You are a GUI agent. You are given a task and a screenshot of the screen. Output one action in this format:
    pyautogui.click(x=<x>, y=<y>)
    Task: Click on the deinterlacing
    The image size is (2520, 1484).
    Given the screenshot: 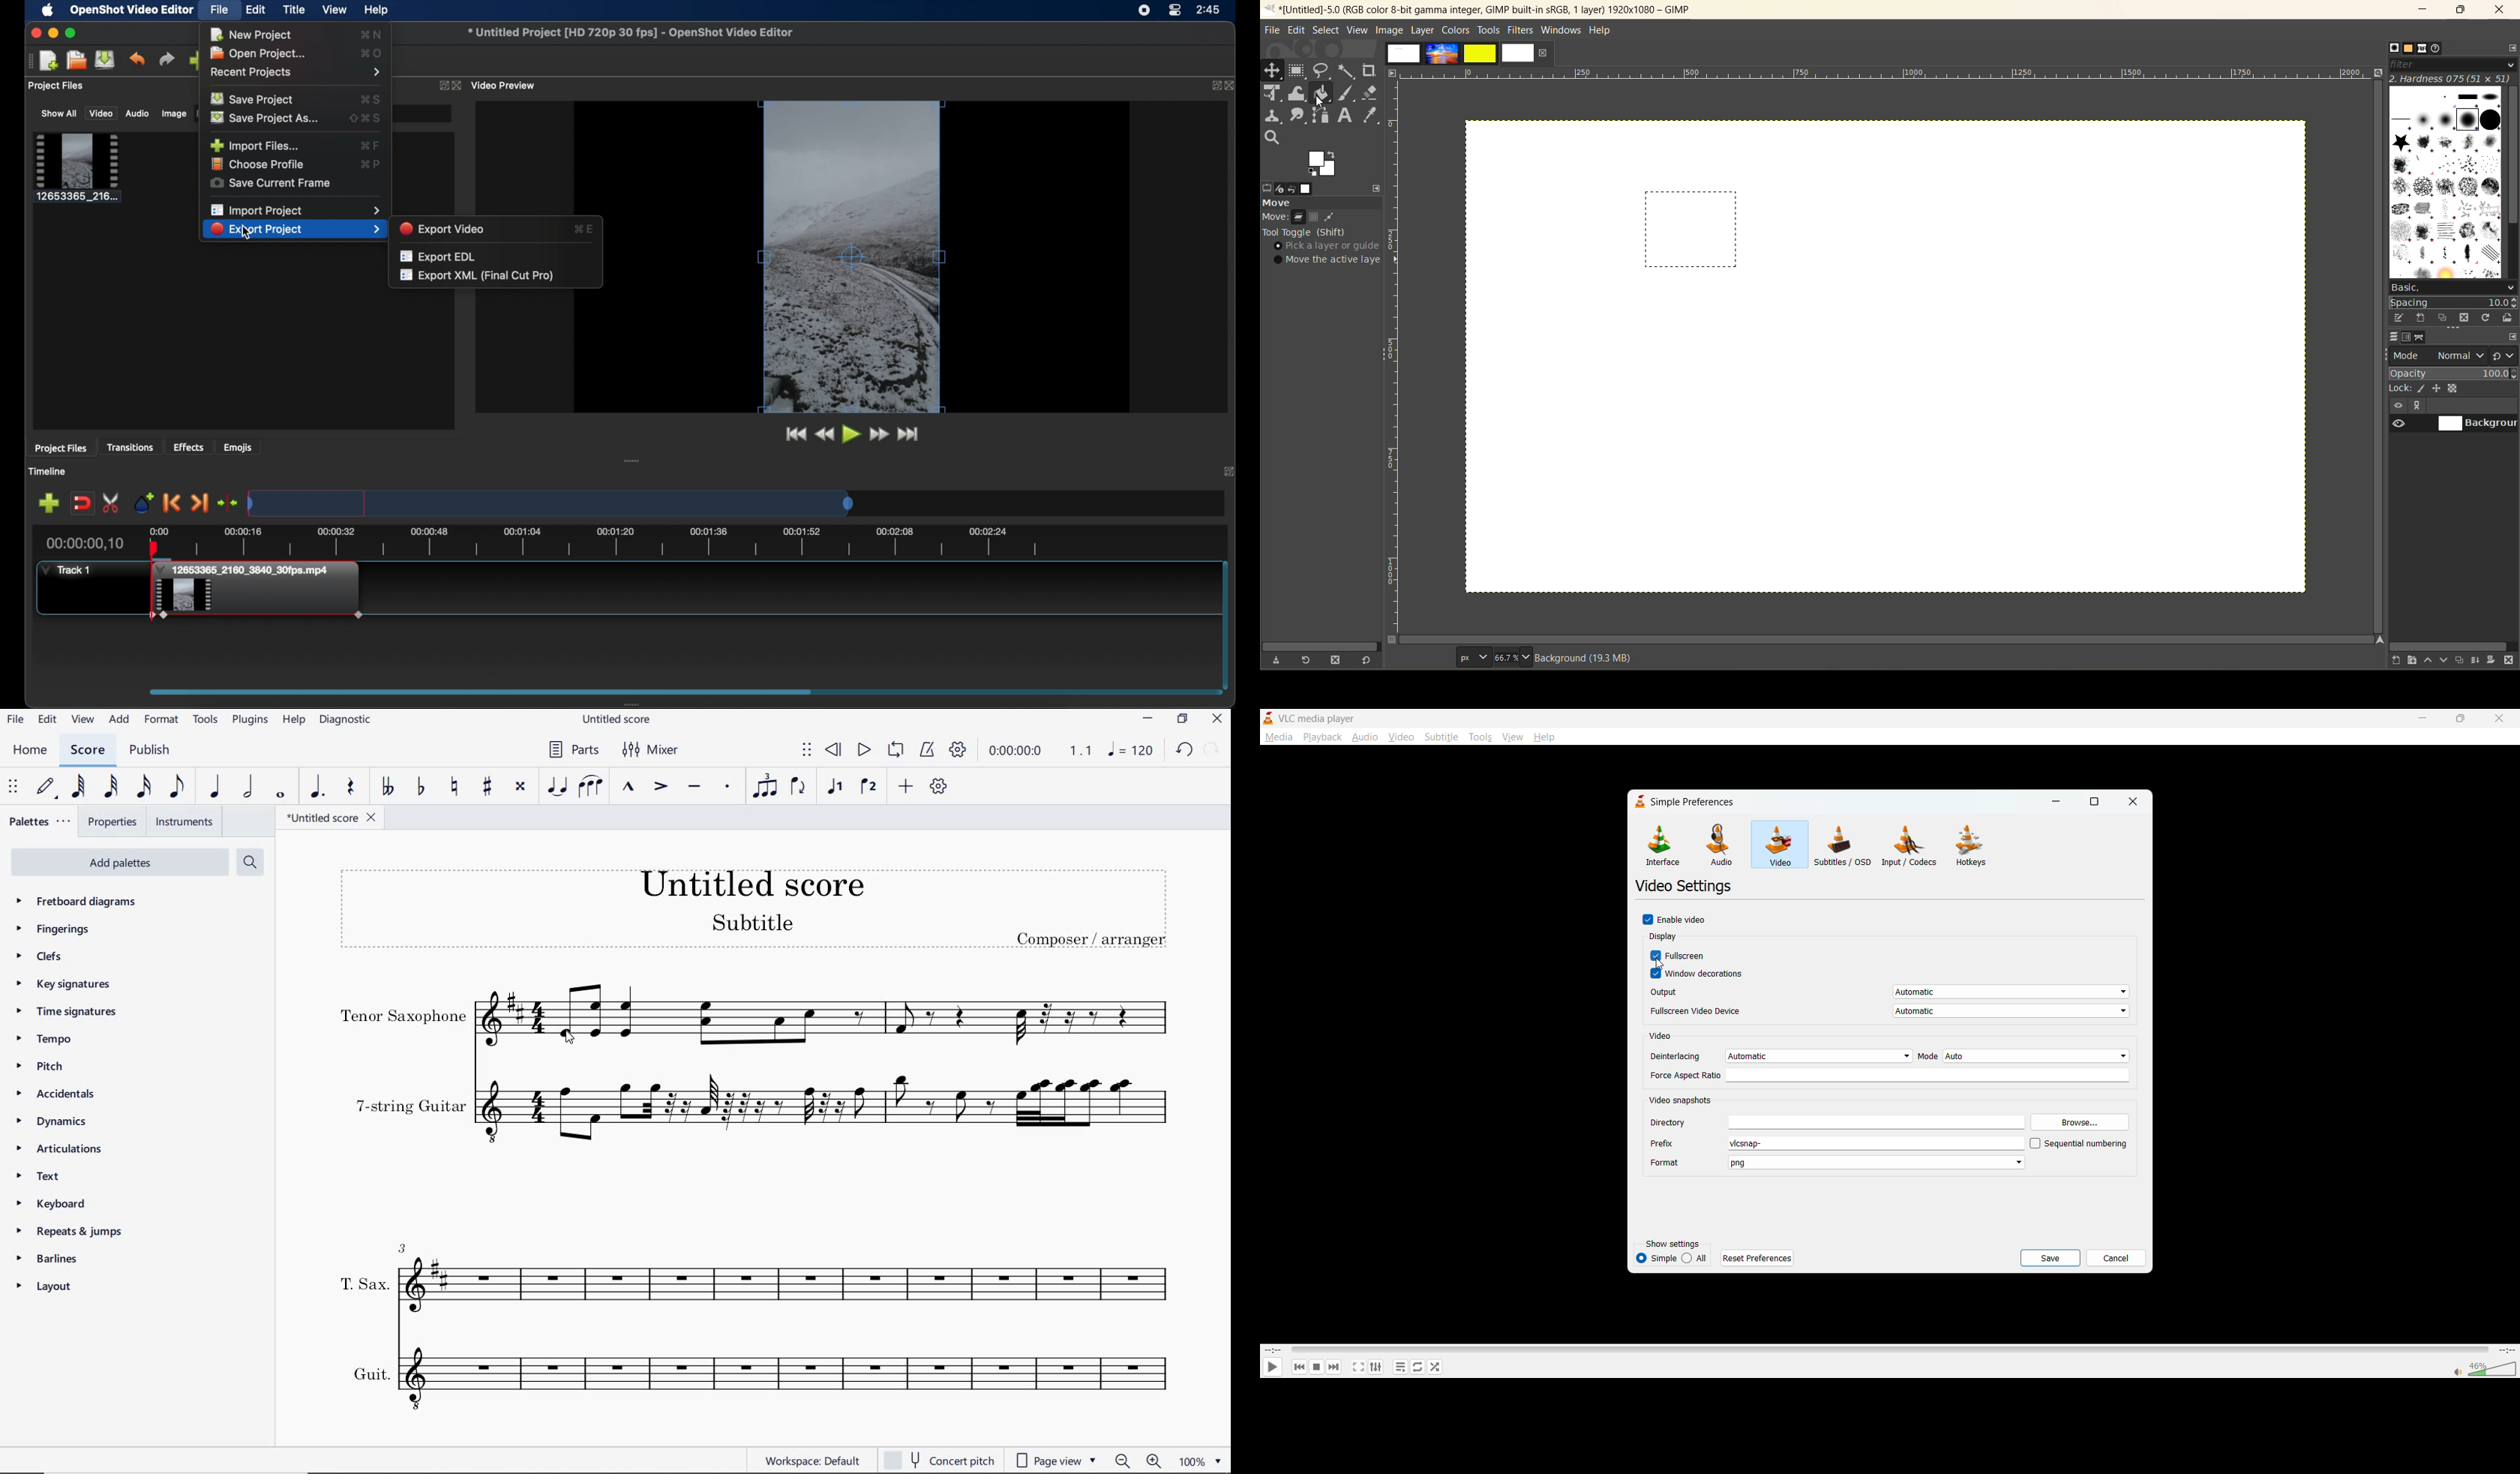 What is the action you would take?
    pyautogui.click(x=1780, y=1055)
    